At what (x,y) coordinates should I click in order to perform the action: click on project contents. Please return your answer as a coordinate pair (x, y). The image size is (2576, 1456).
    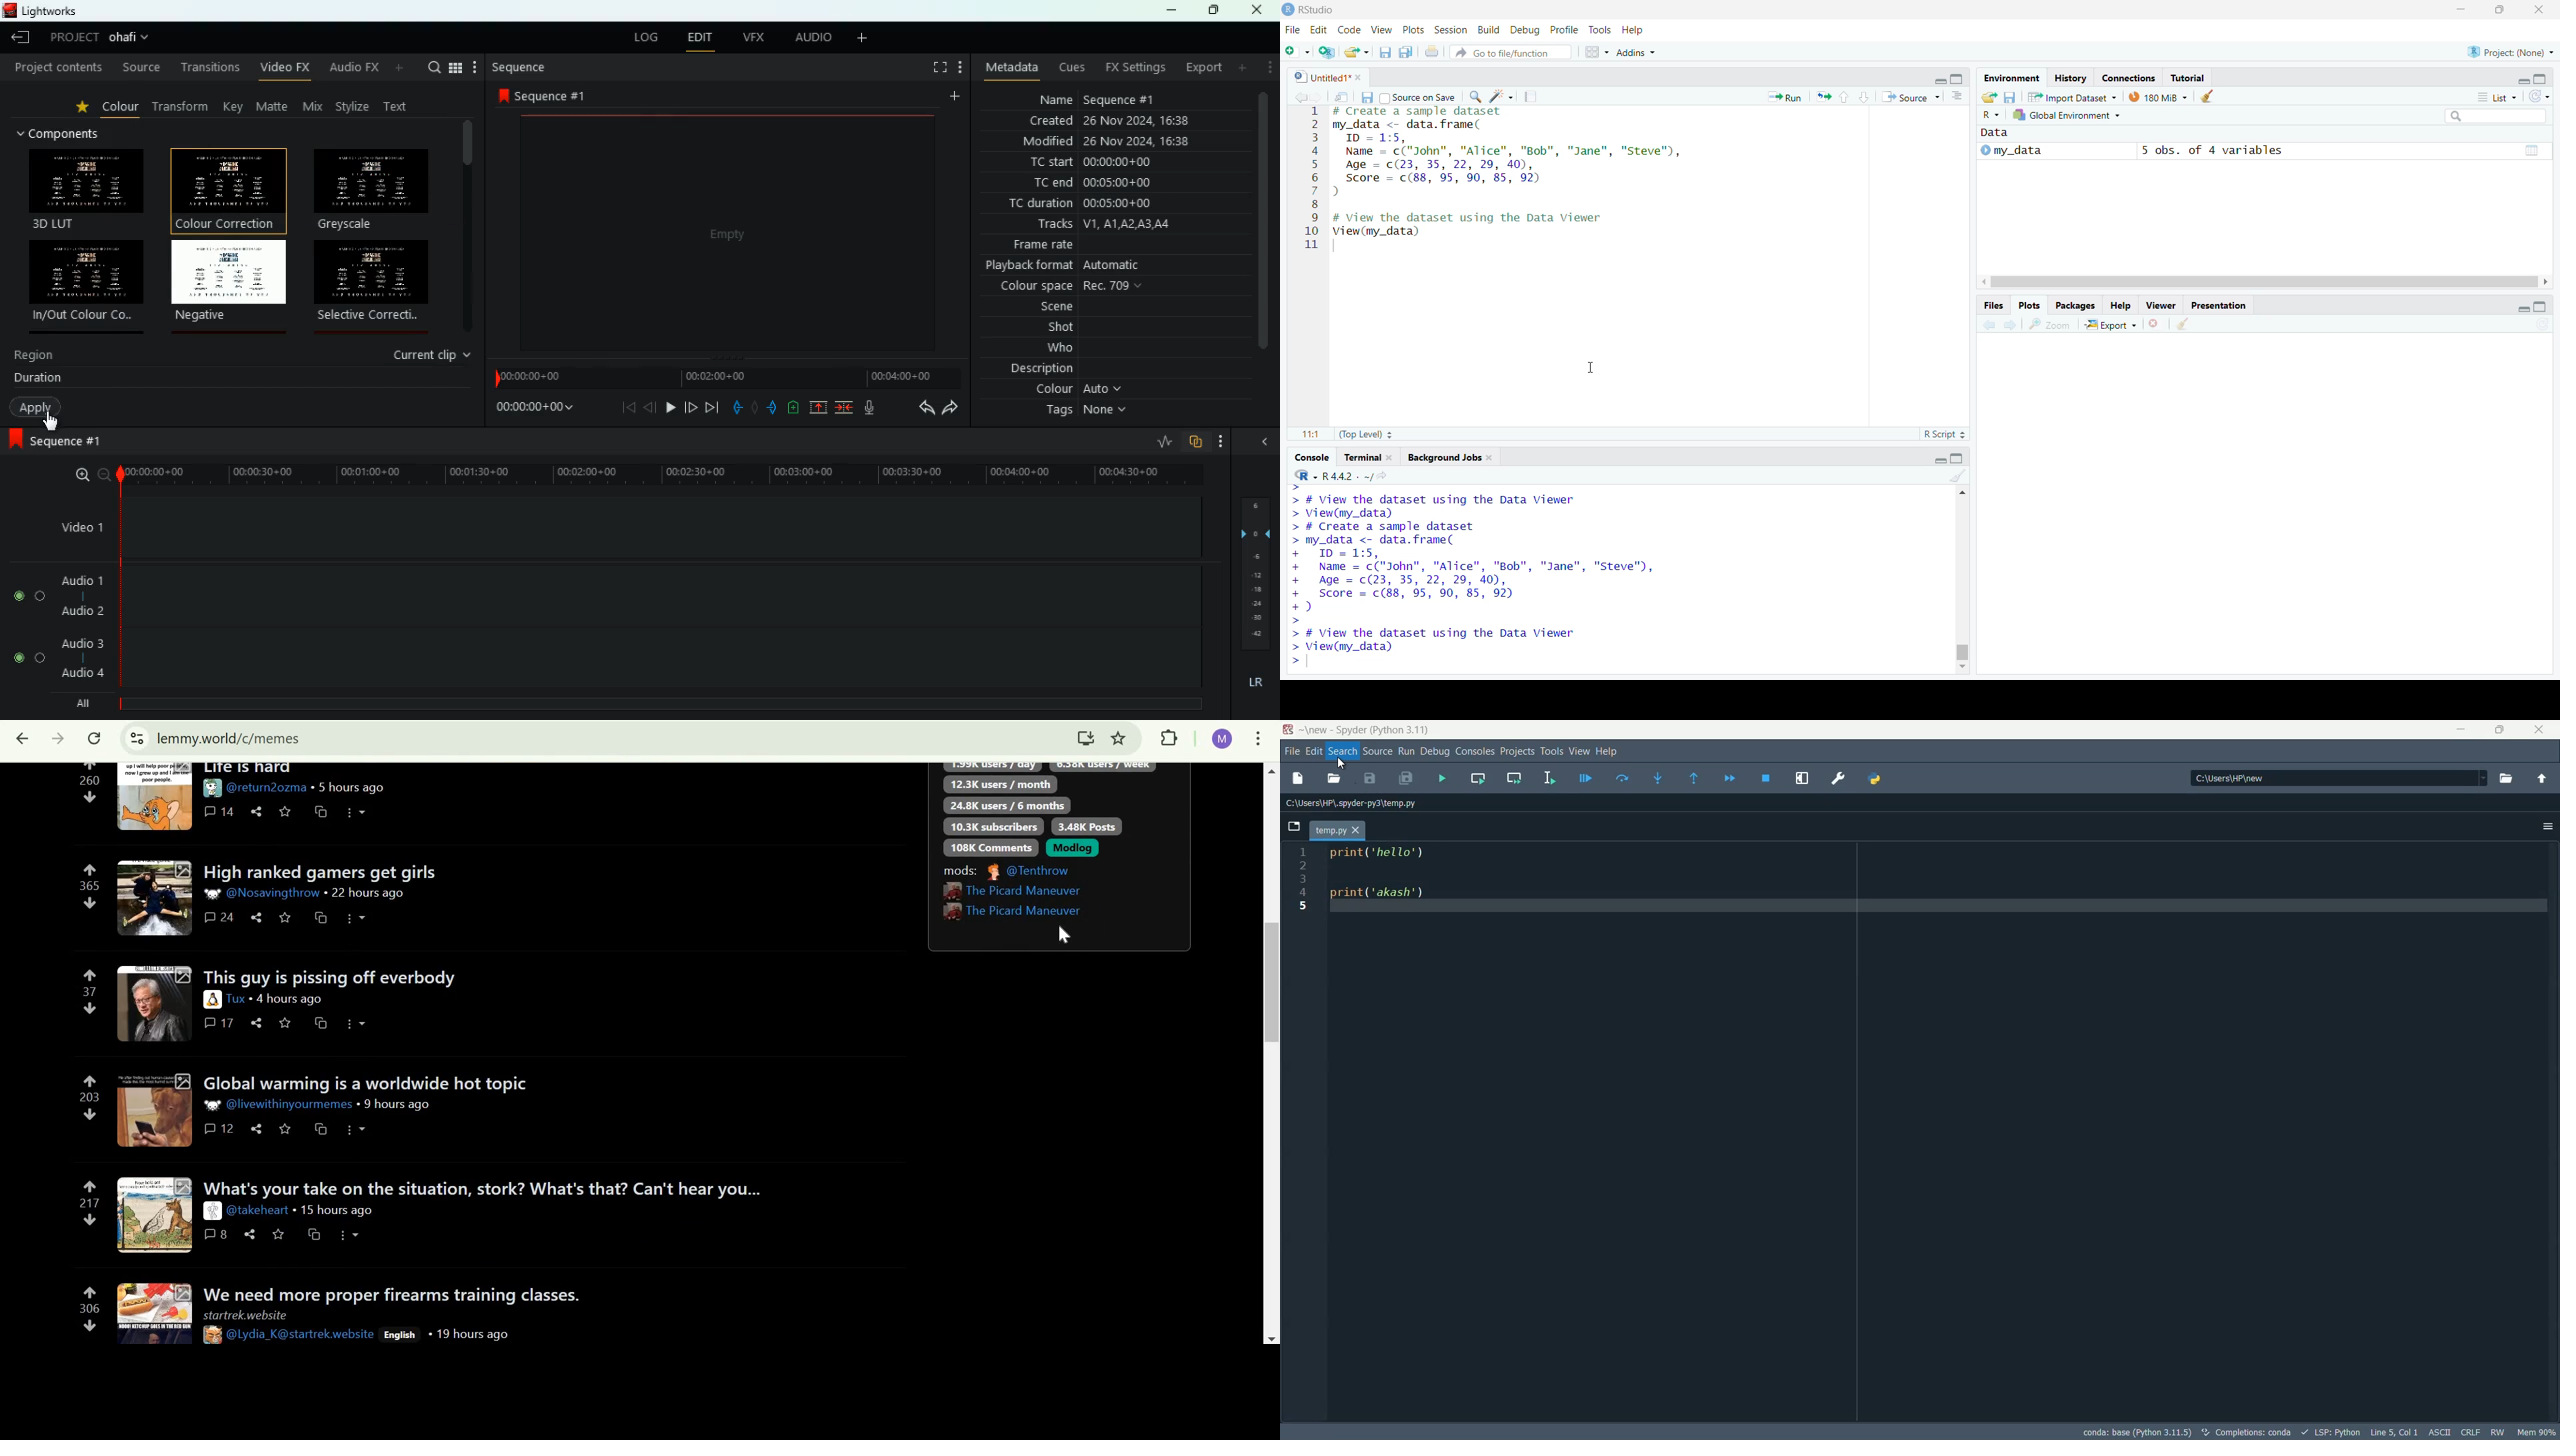
    Looking at the image, I should click on (57, 68).